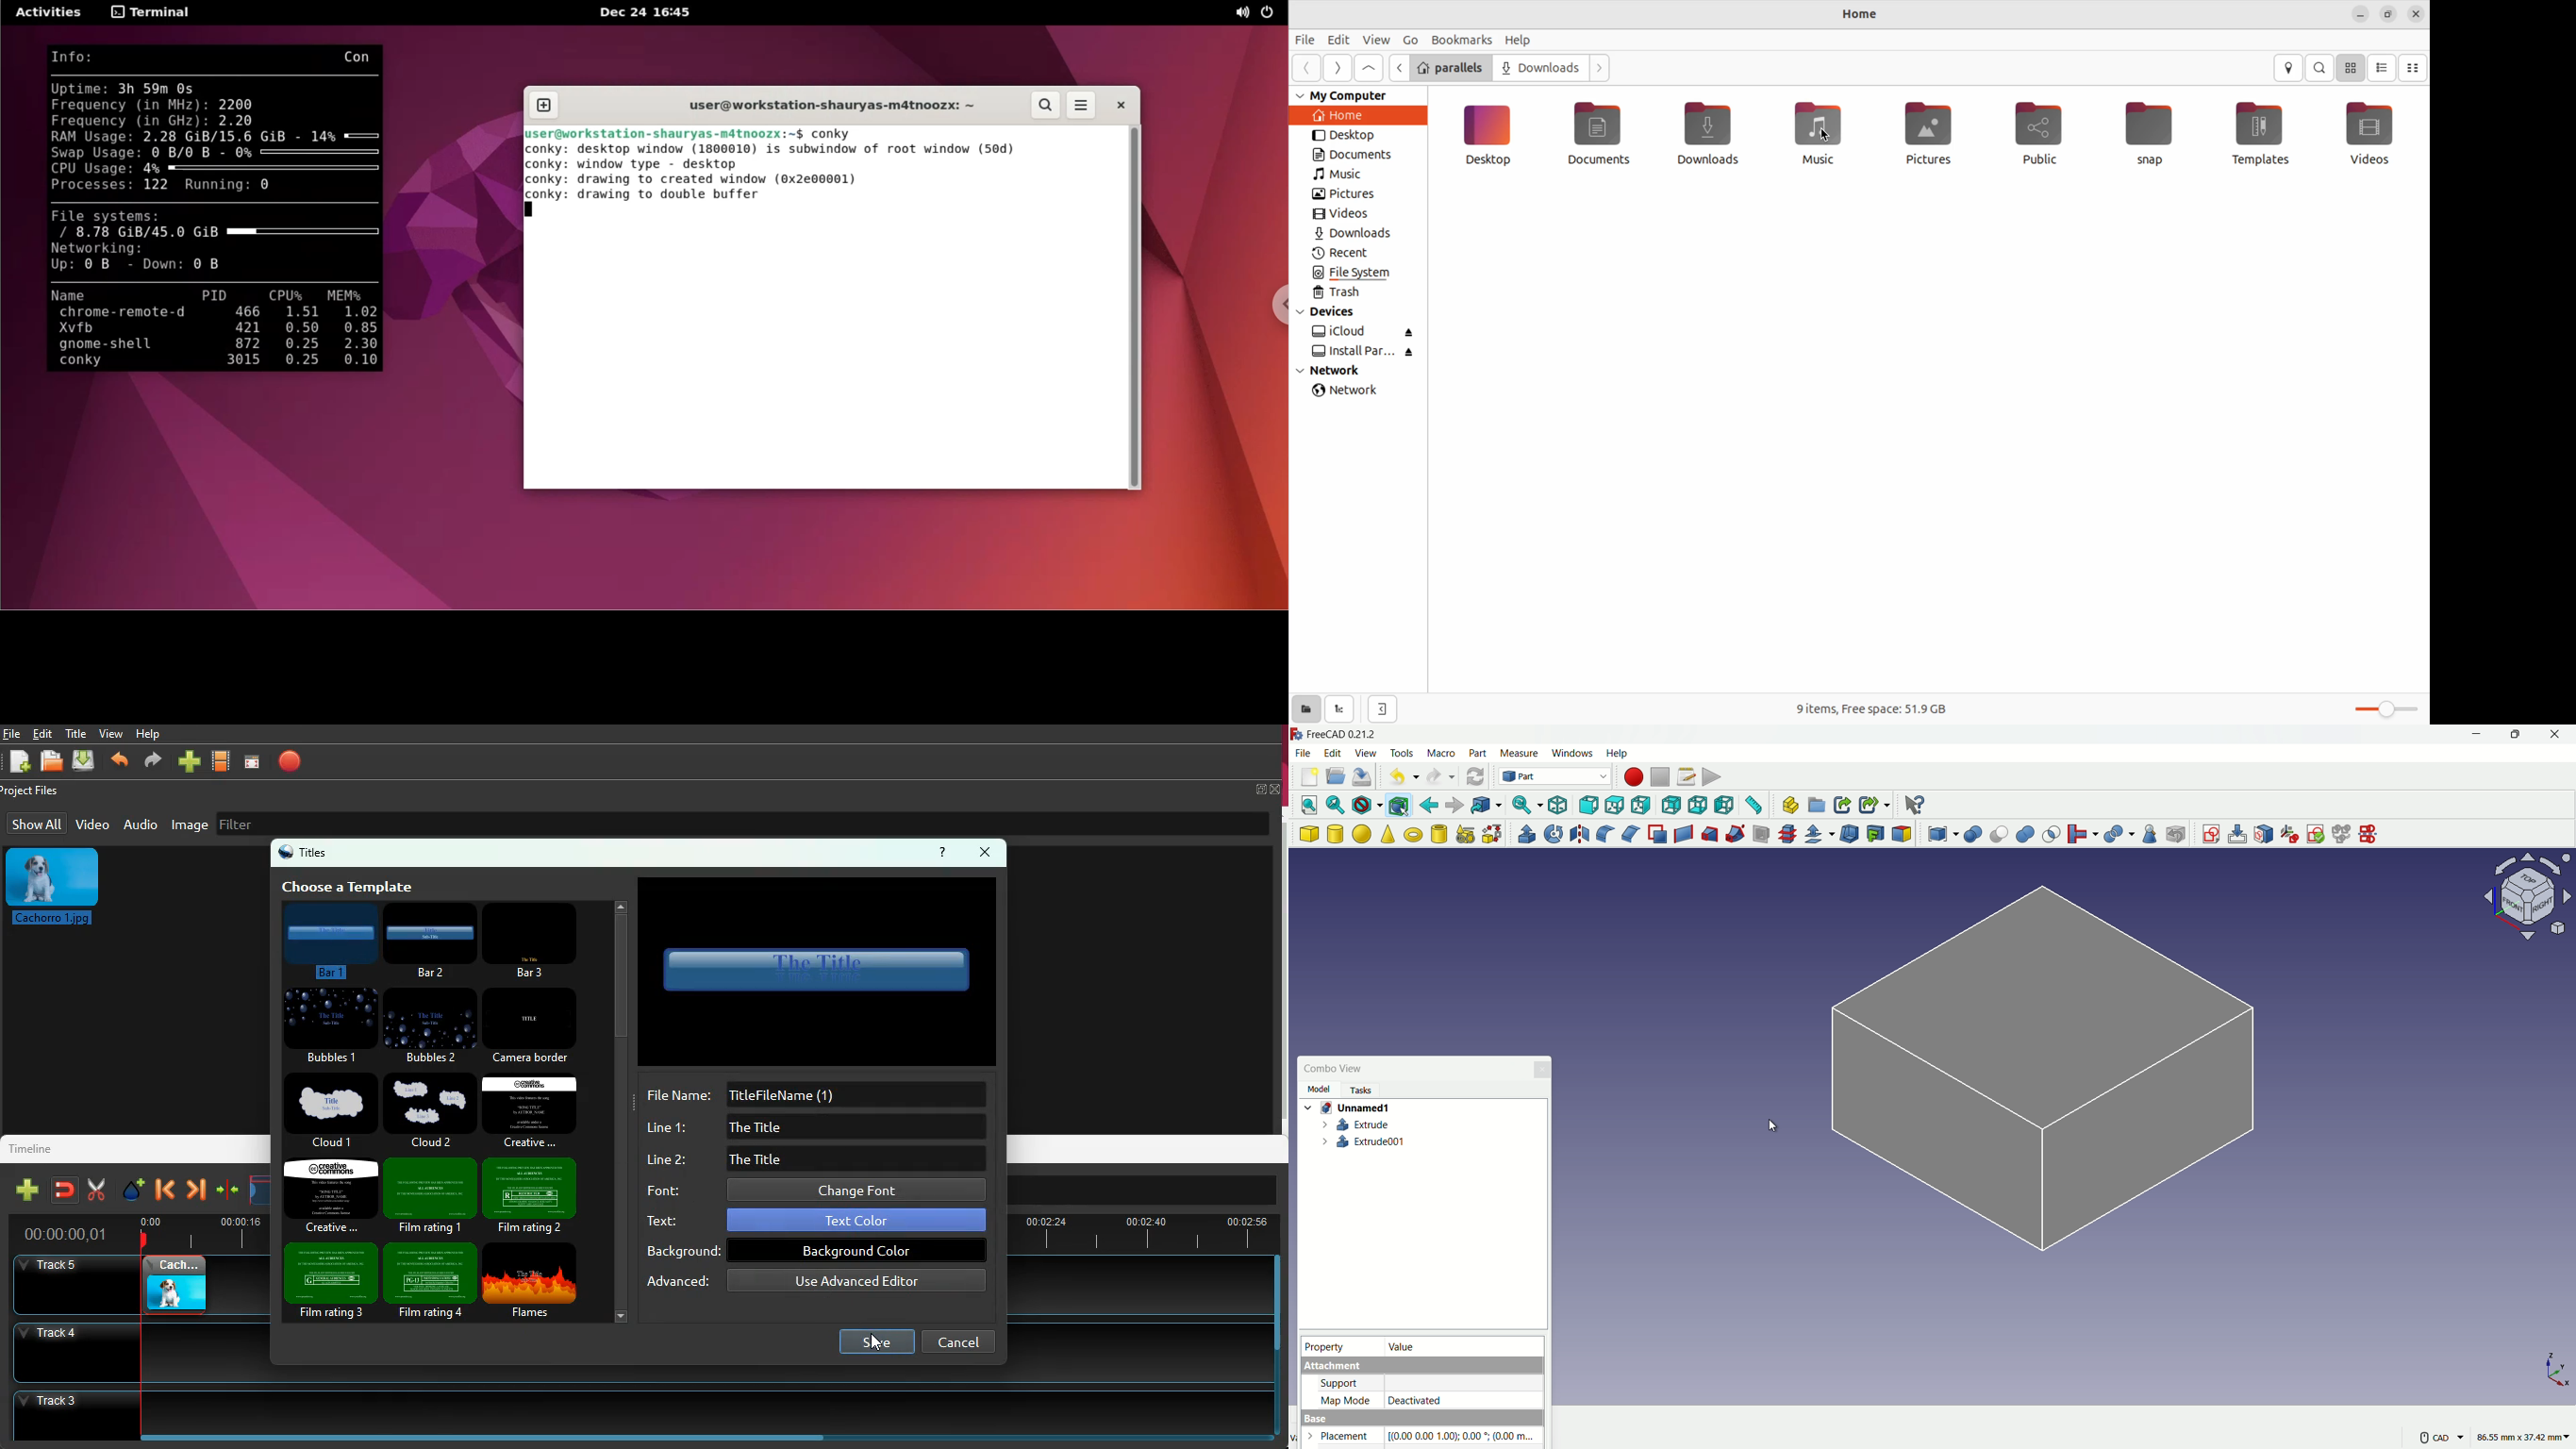 The image size is (2576, 1456). What do you see at coordinates (2289, 833) in the screenshot?
I see `reorient sketch` at bounding box center [2289, 833].